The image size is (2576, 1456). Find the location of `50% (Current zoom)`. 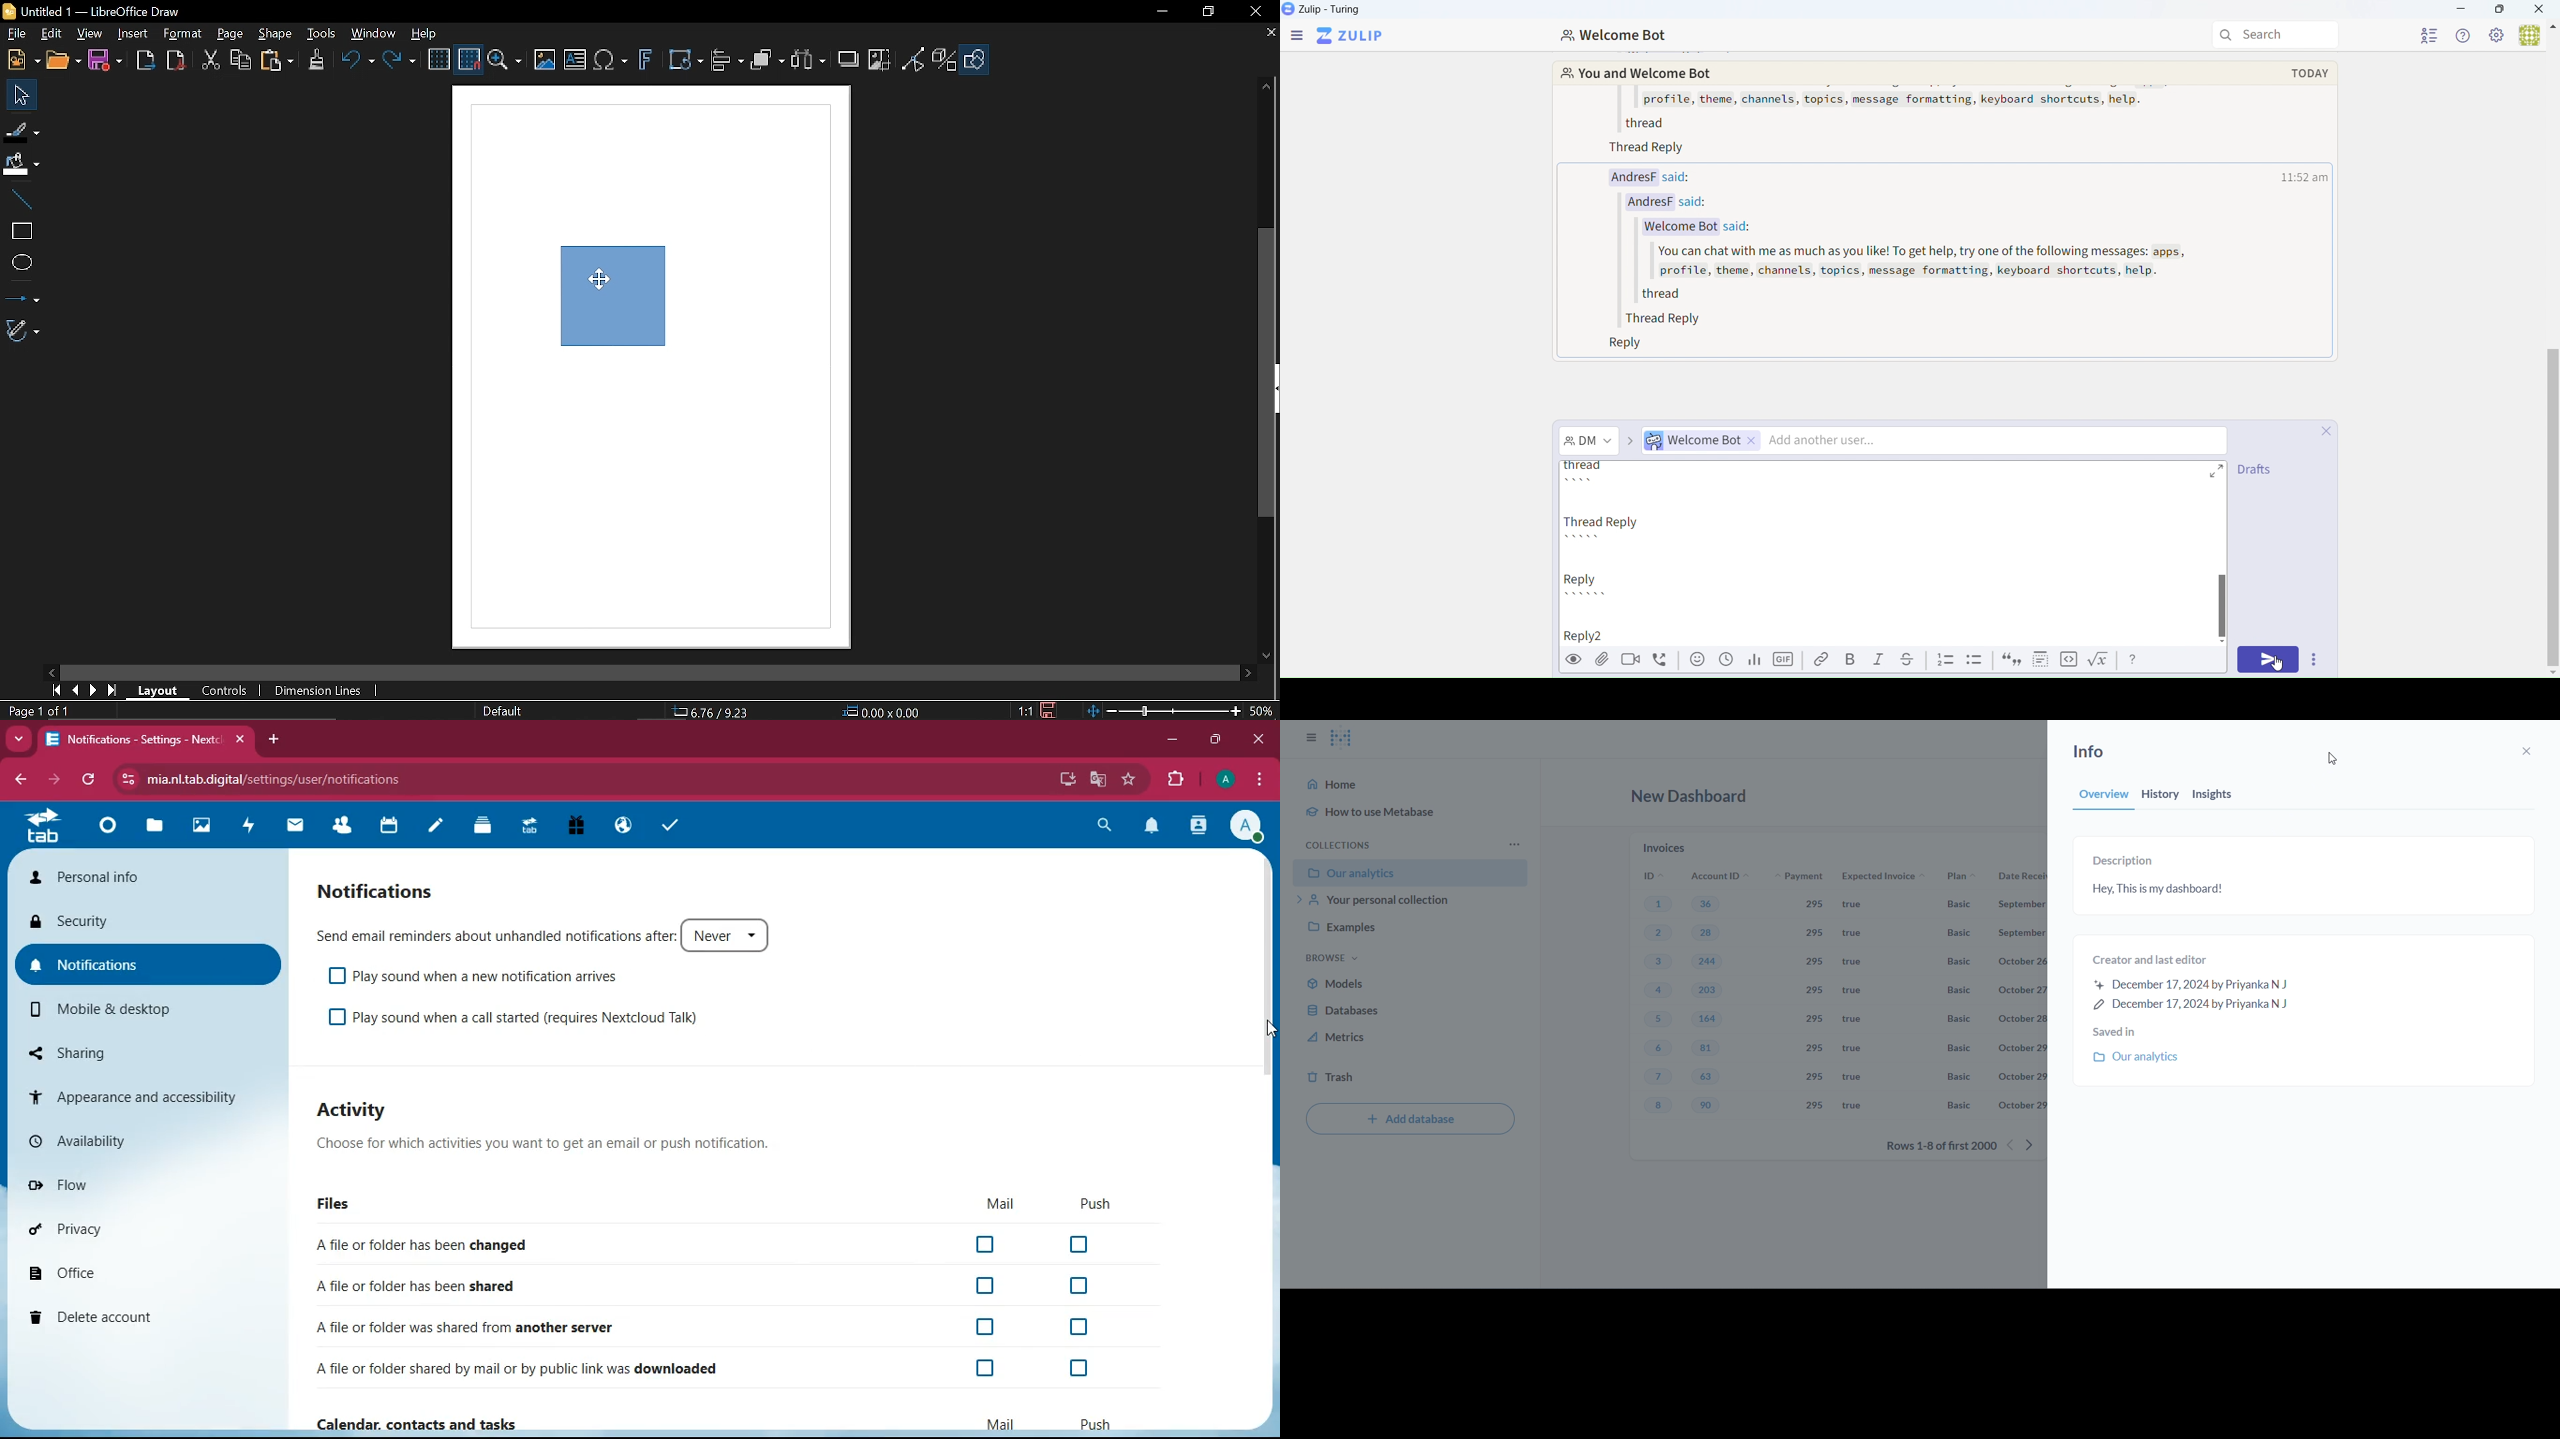

50% (Current zoom) is located at coordinates (1262, 709).